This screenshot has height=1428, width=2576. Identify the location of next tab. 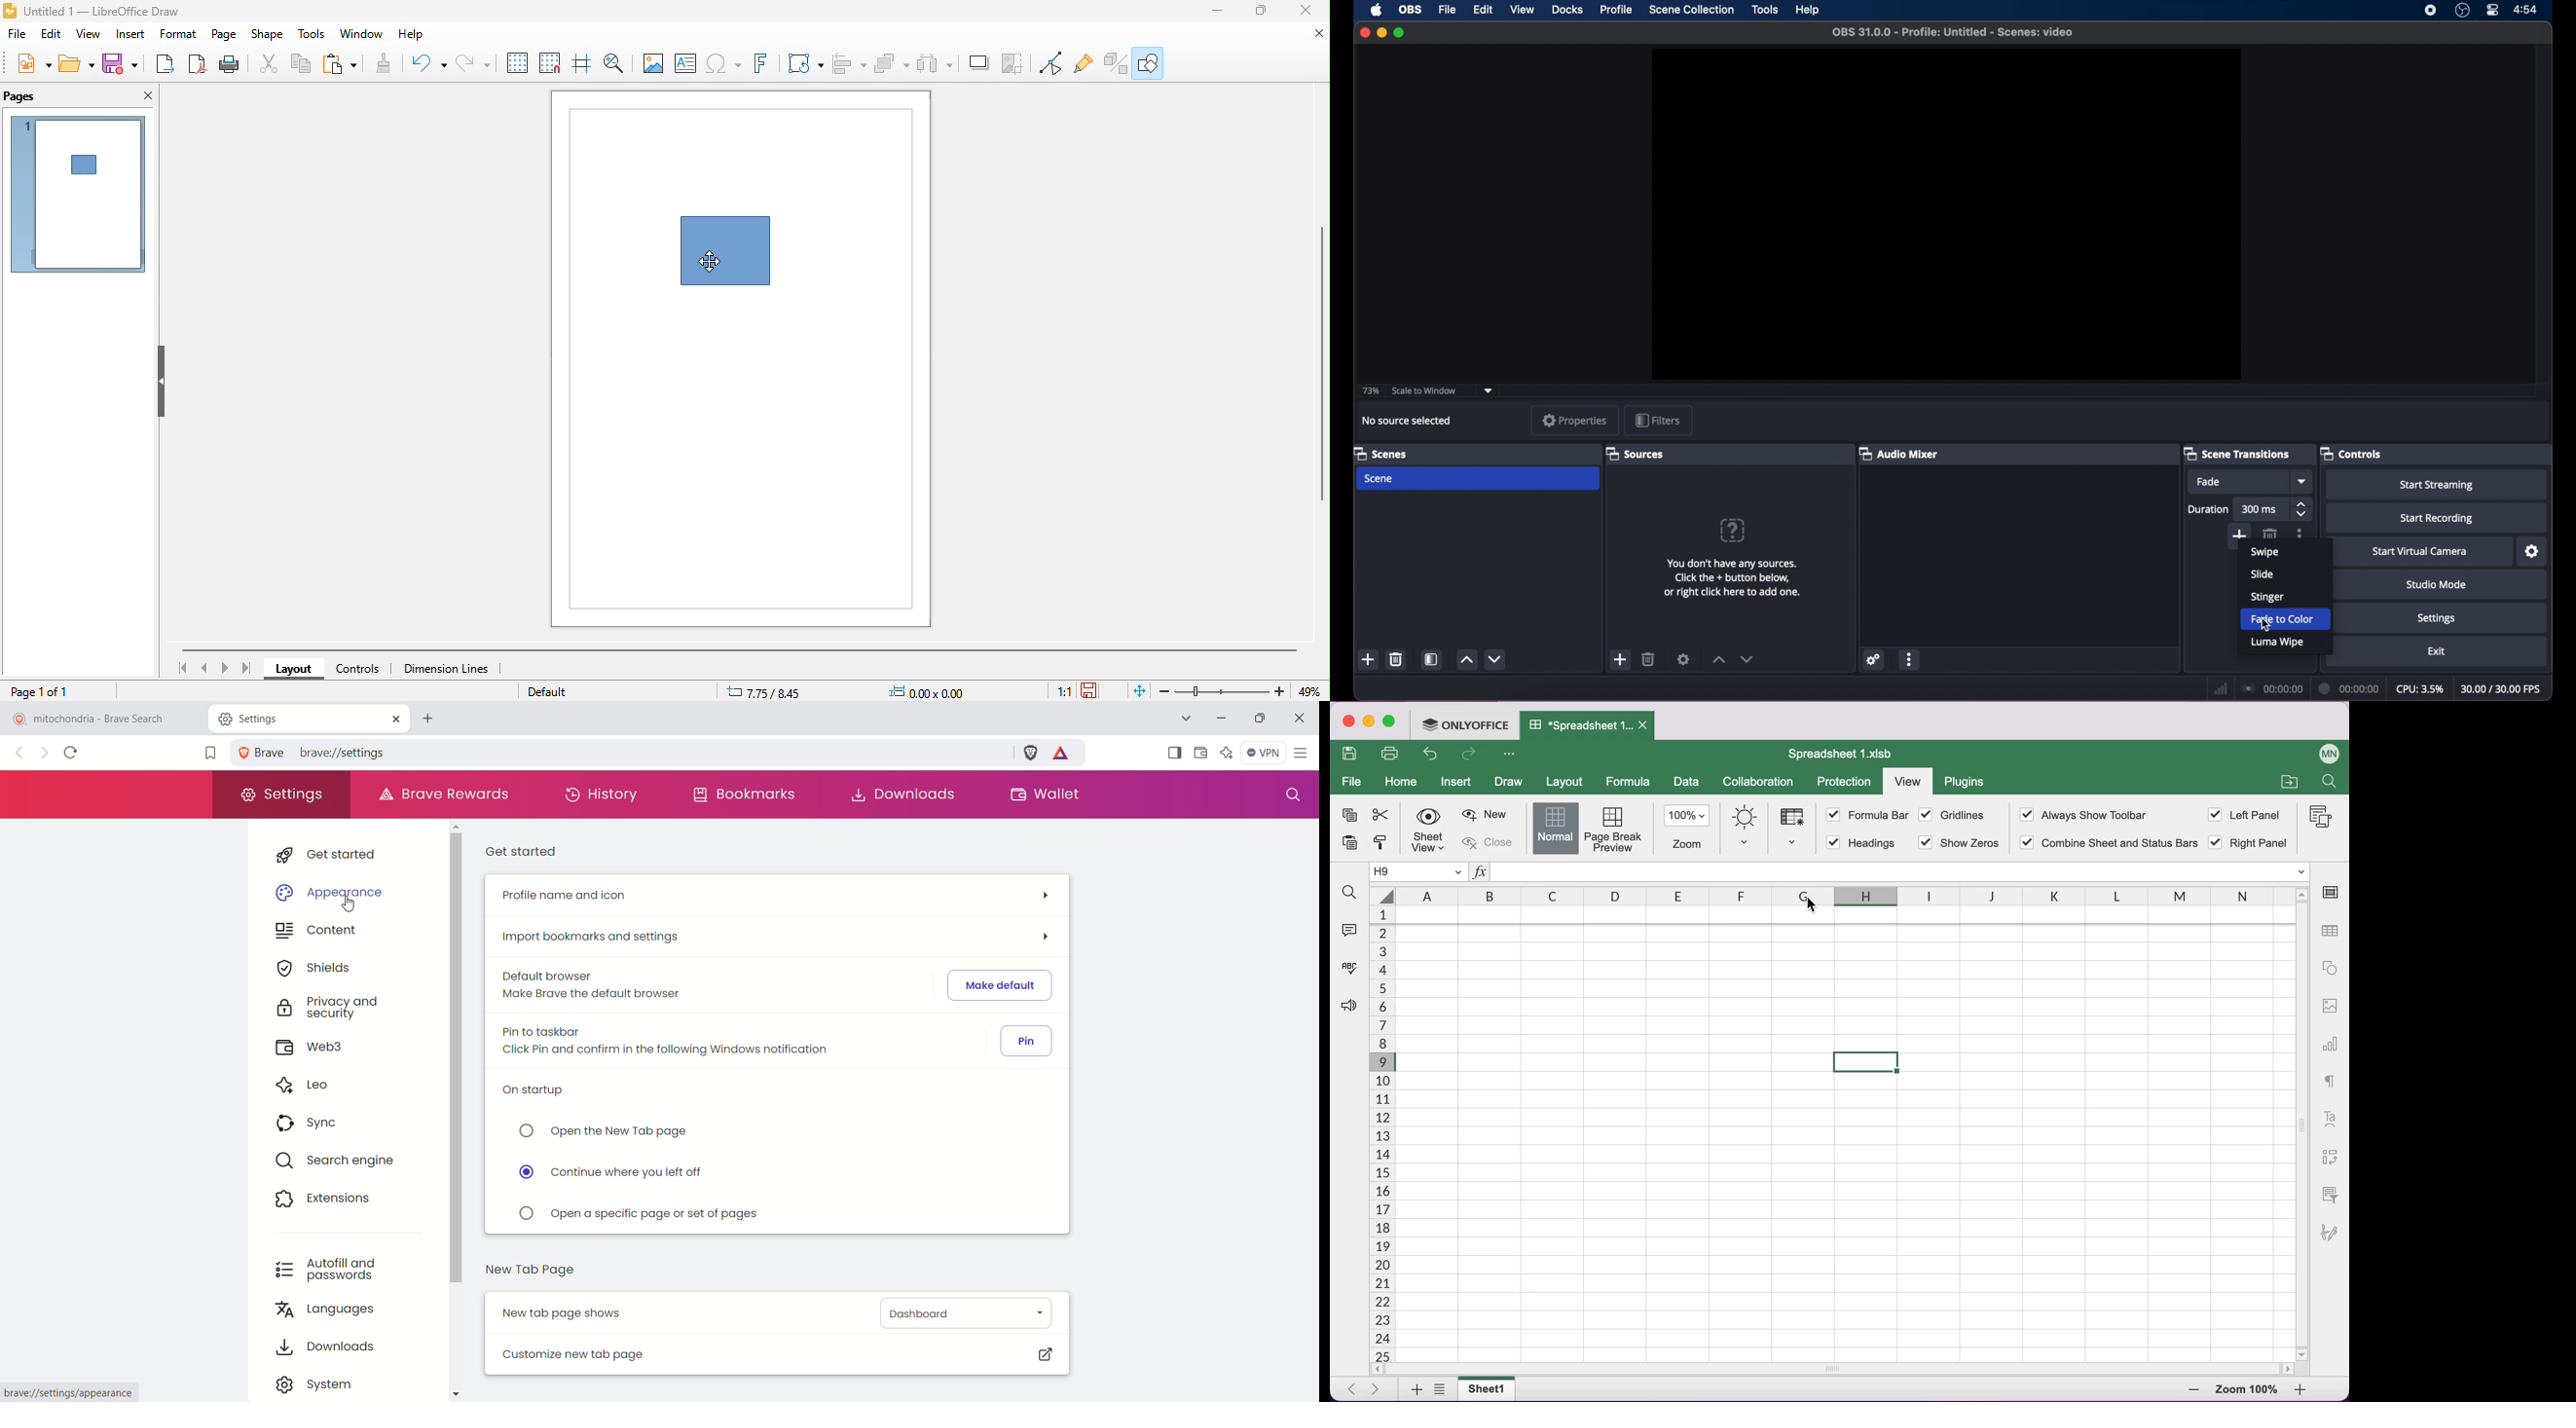
(1379, 1390).